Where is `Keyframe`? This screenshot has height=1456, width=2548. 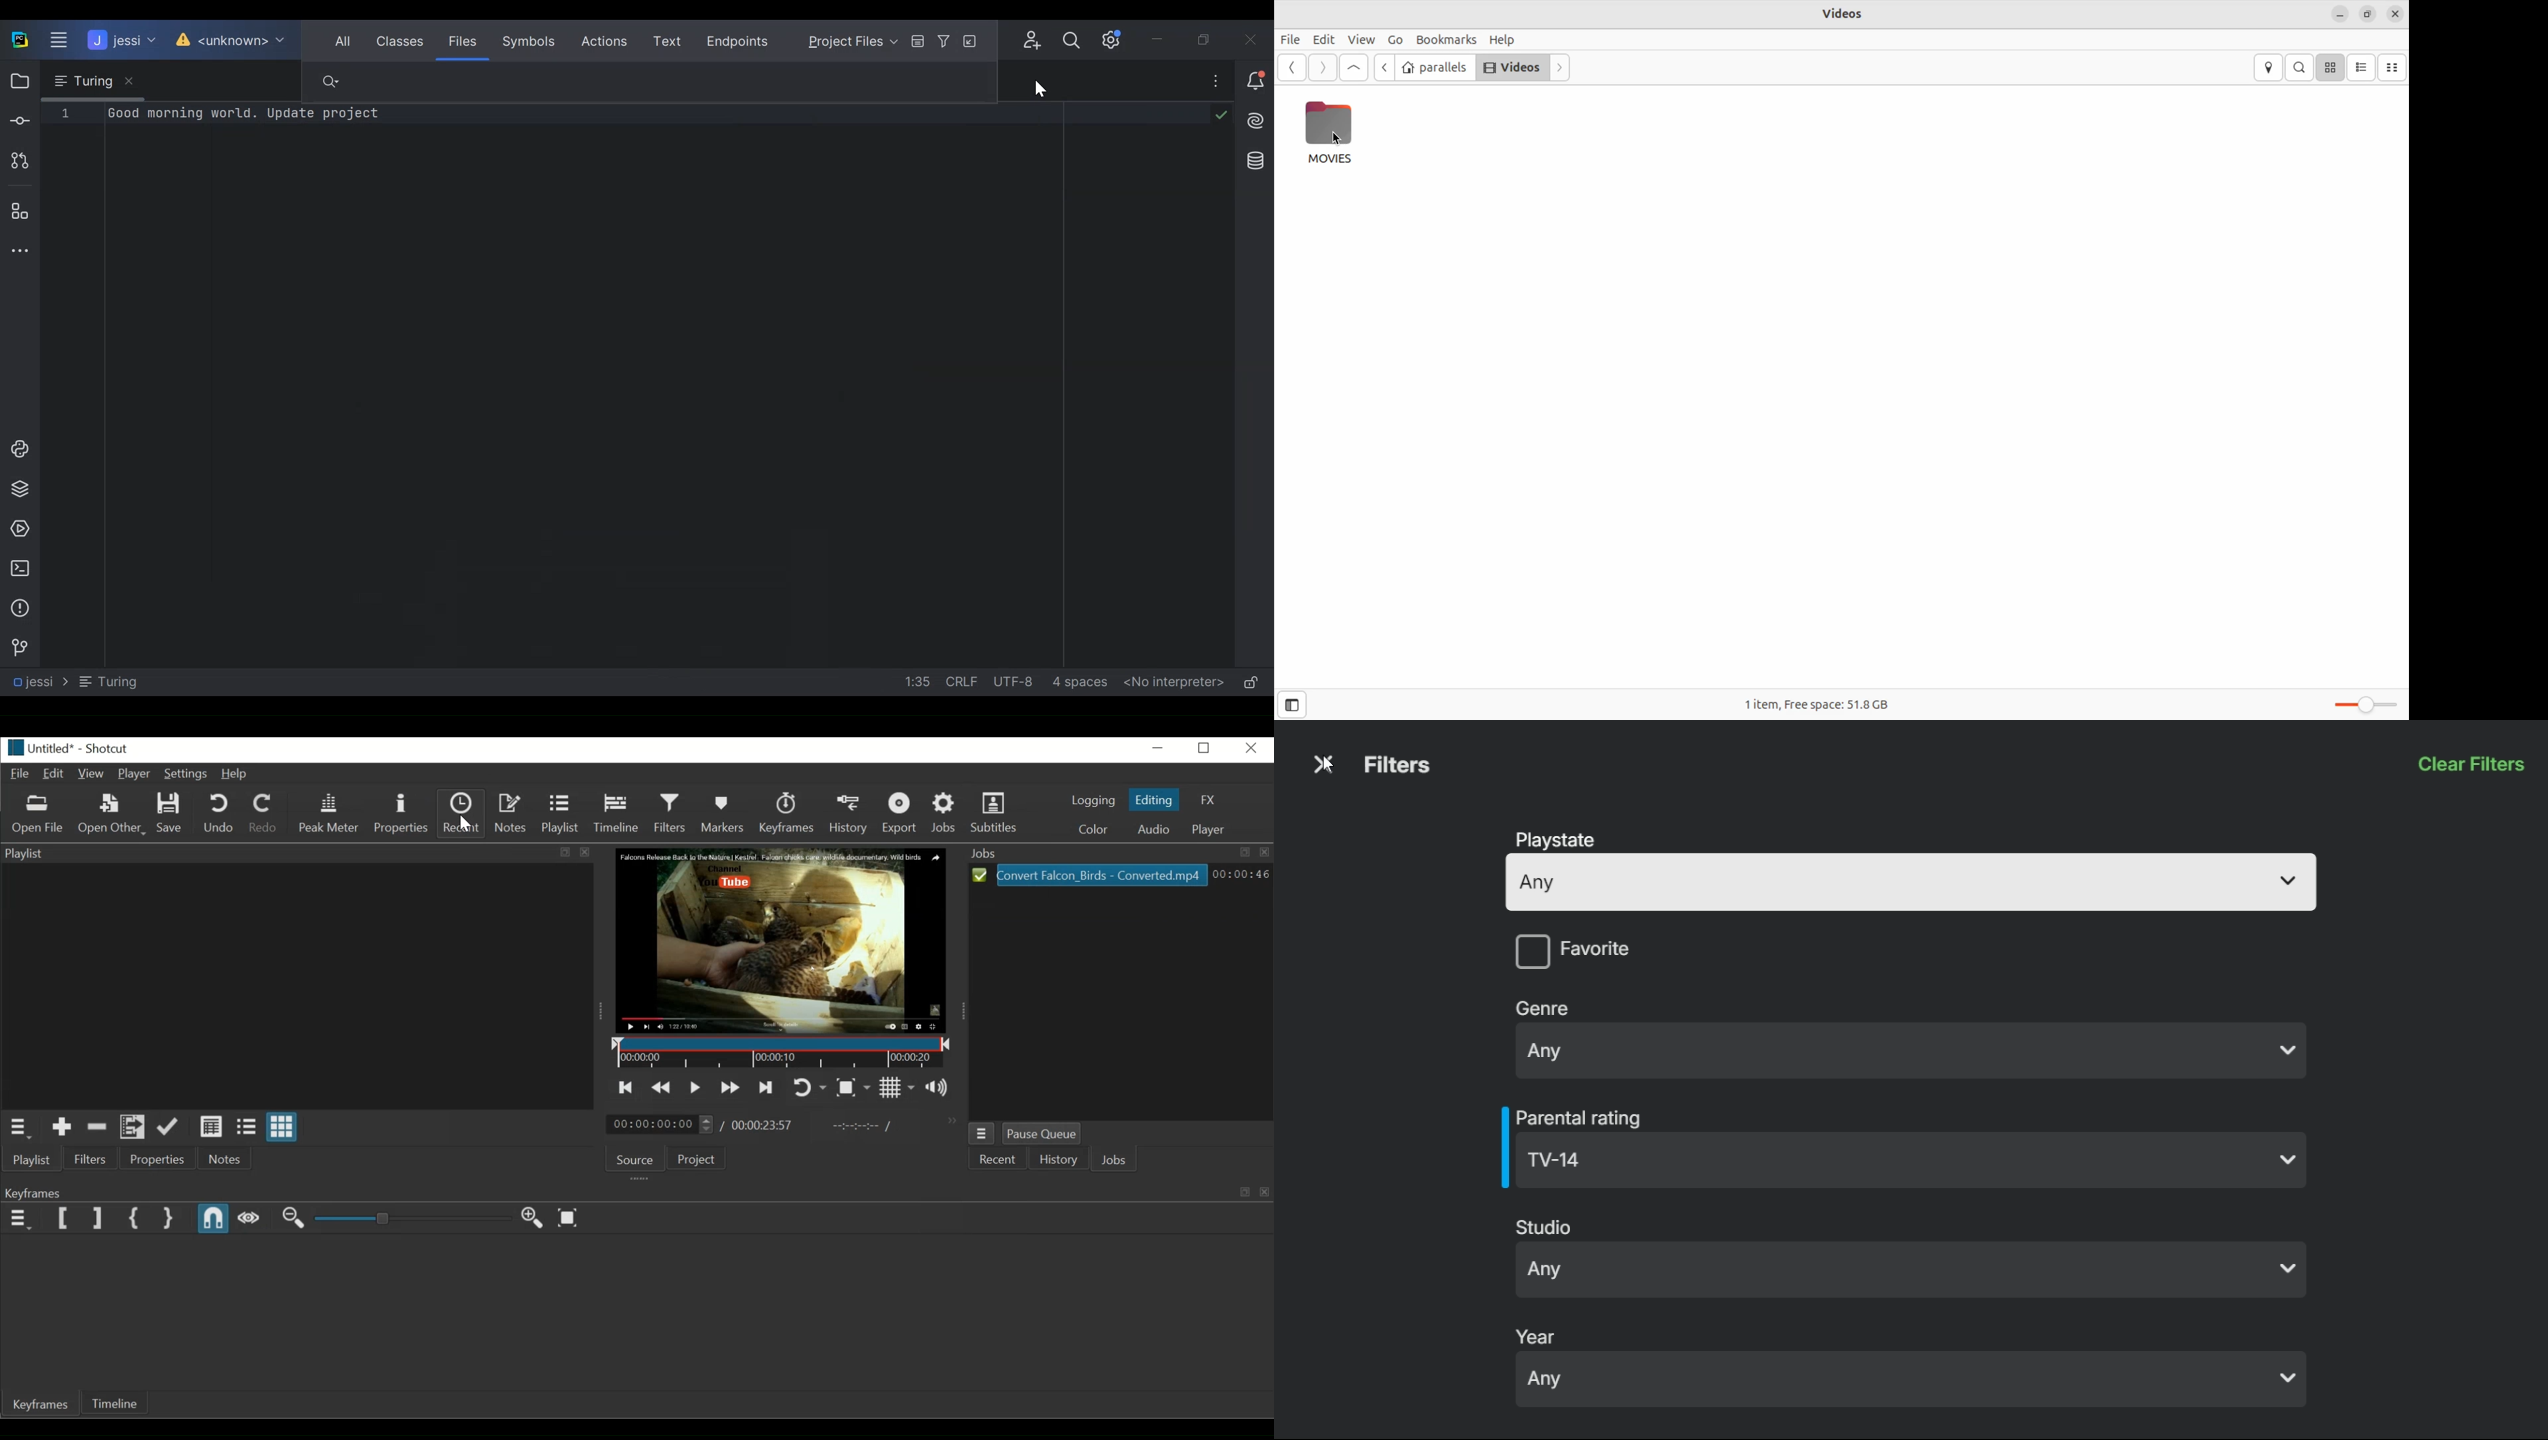 Keyframe is located at coordinates (636, 1193).